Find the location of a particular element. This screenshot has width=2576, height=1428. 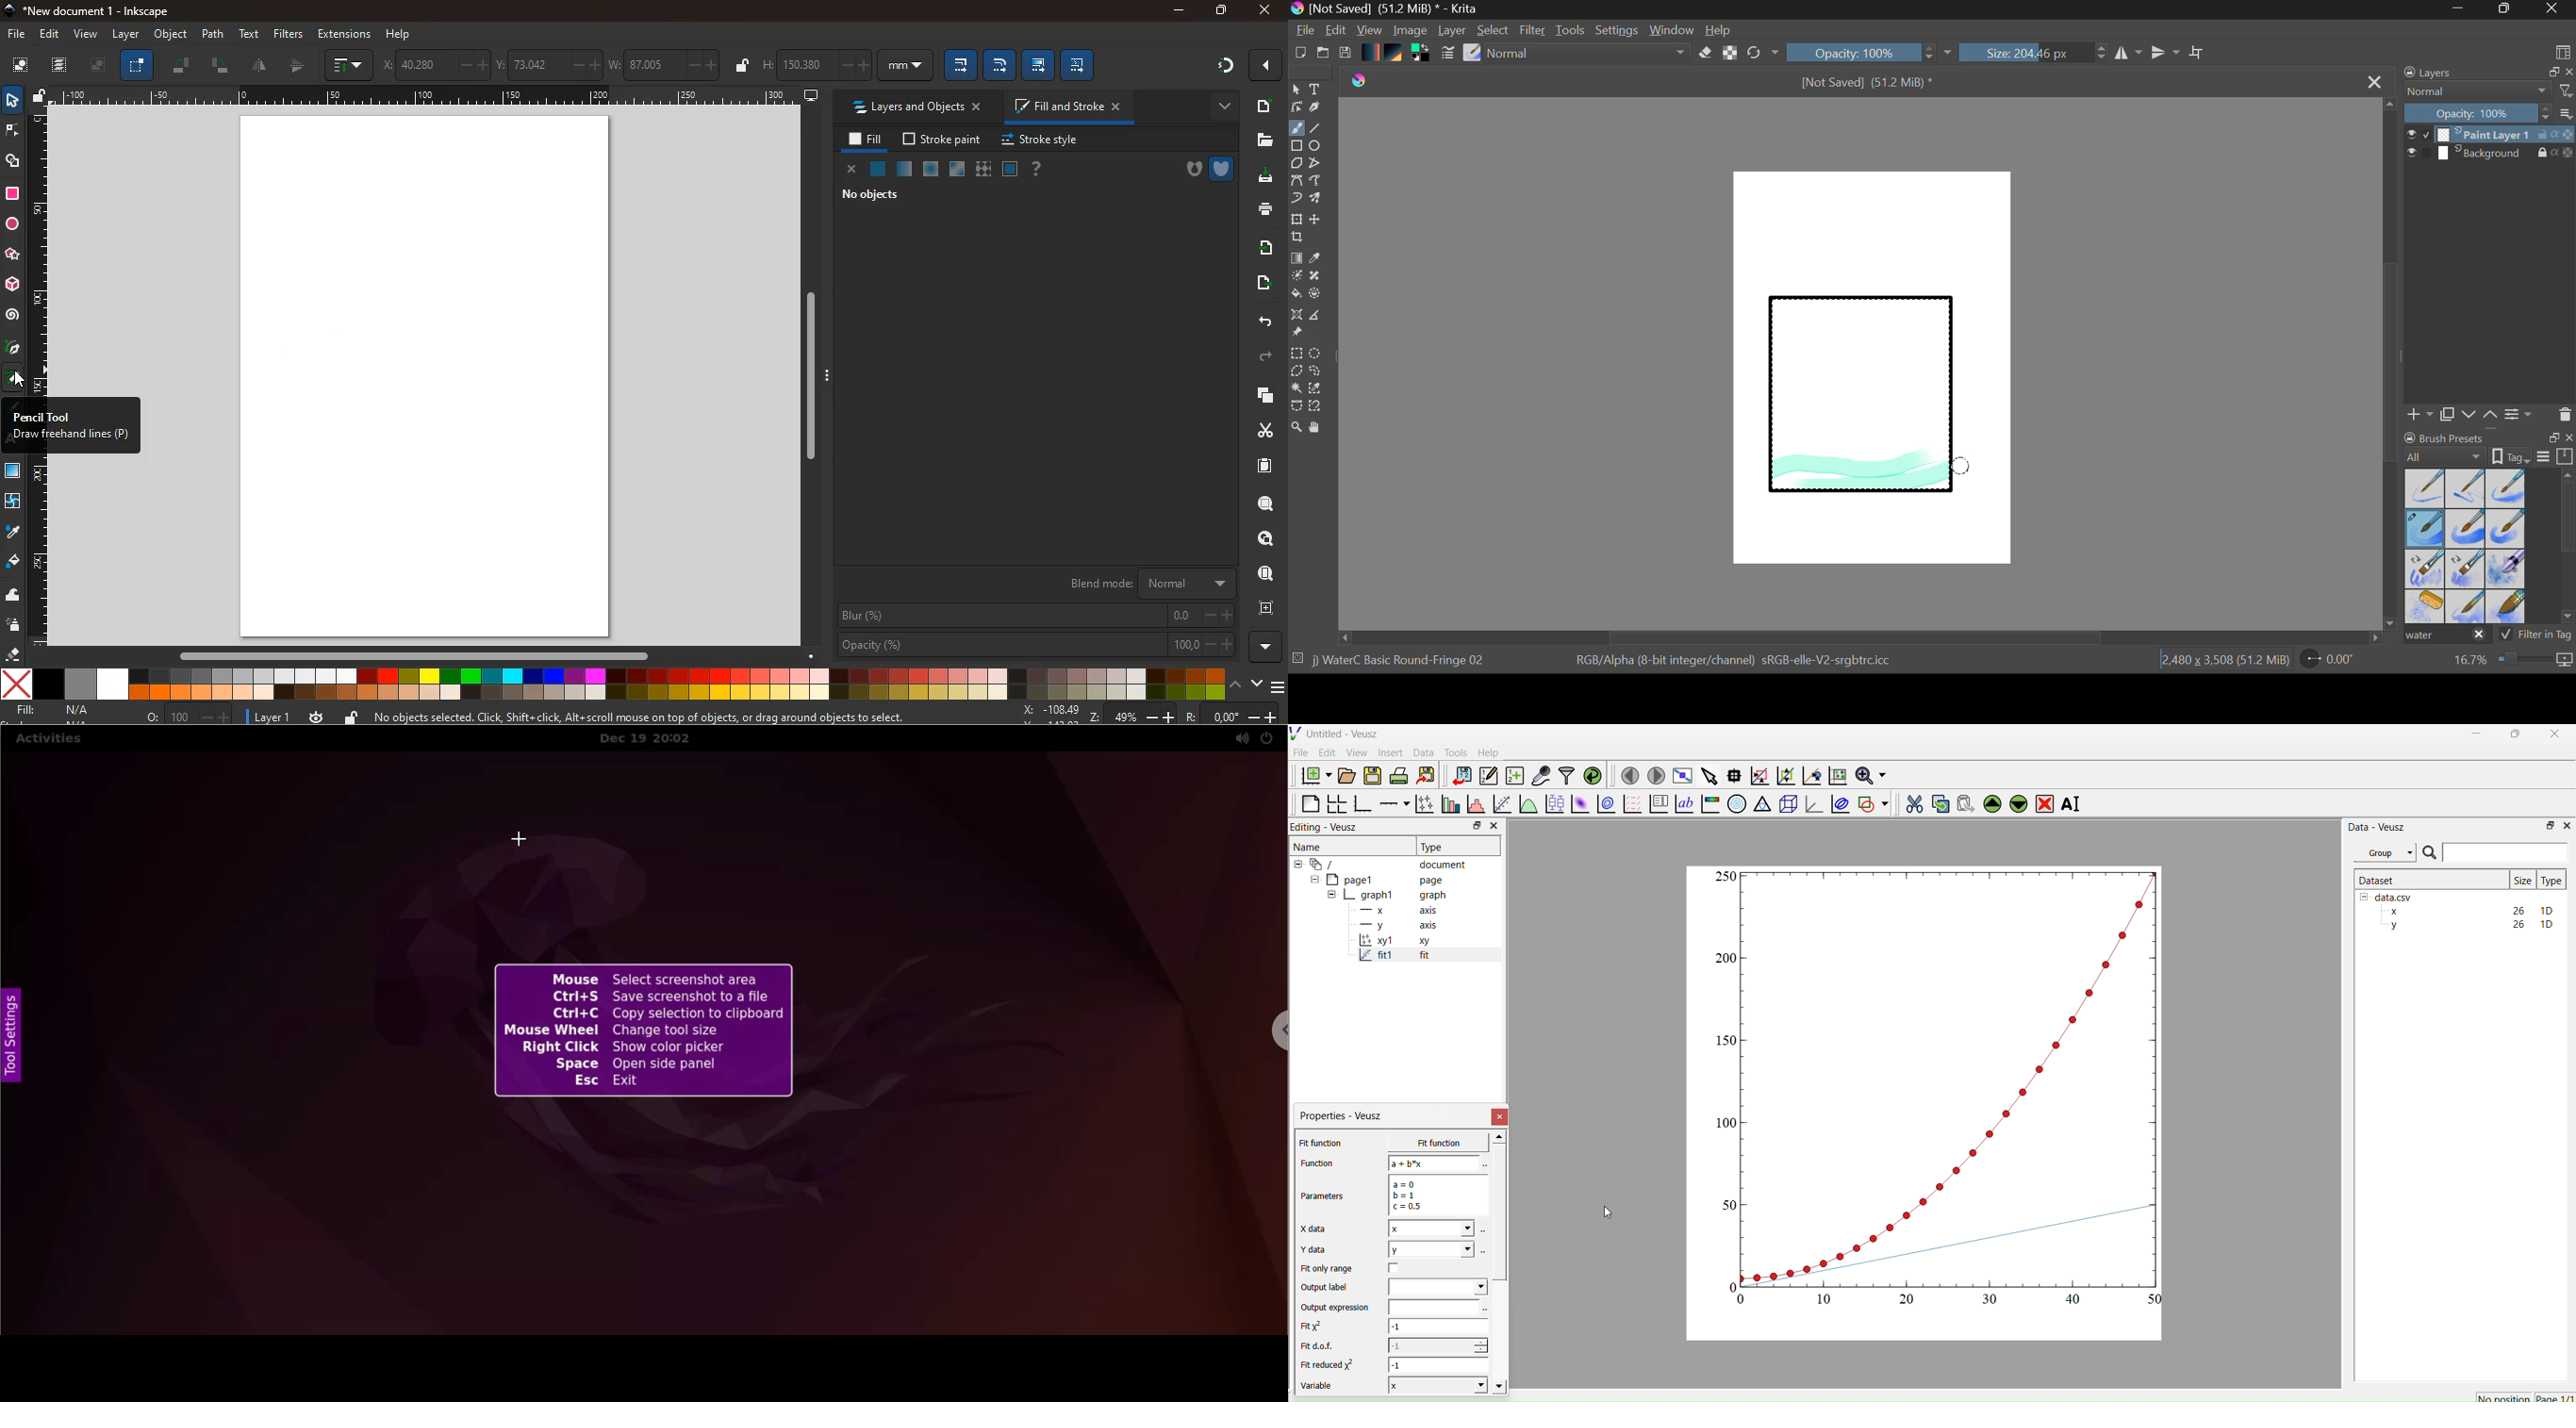

gradient is located at coordinates (1224, 68).